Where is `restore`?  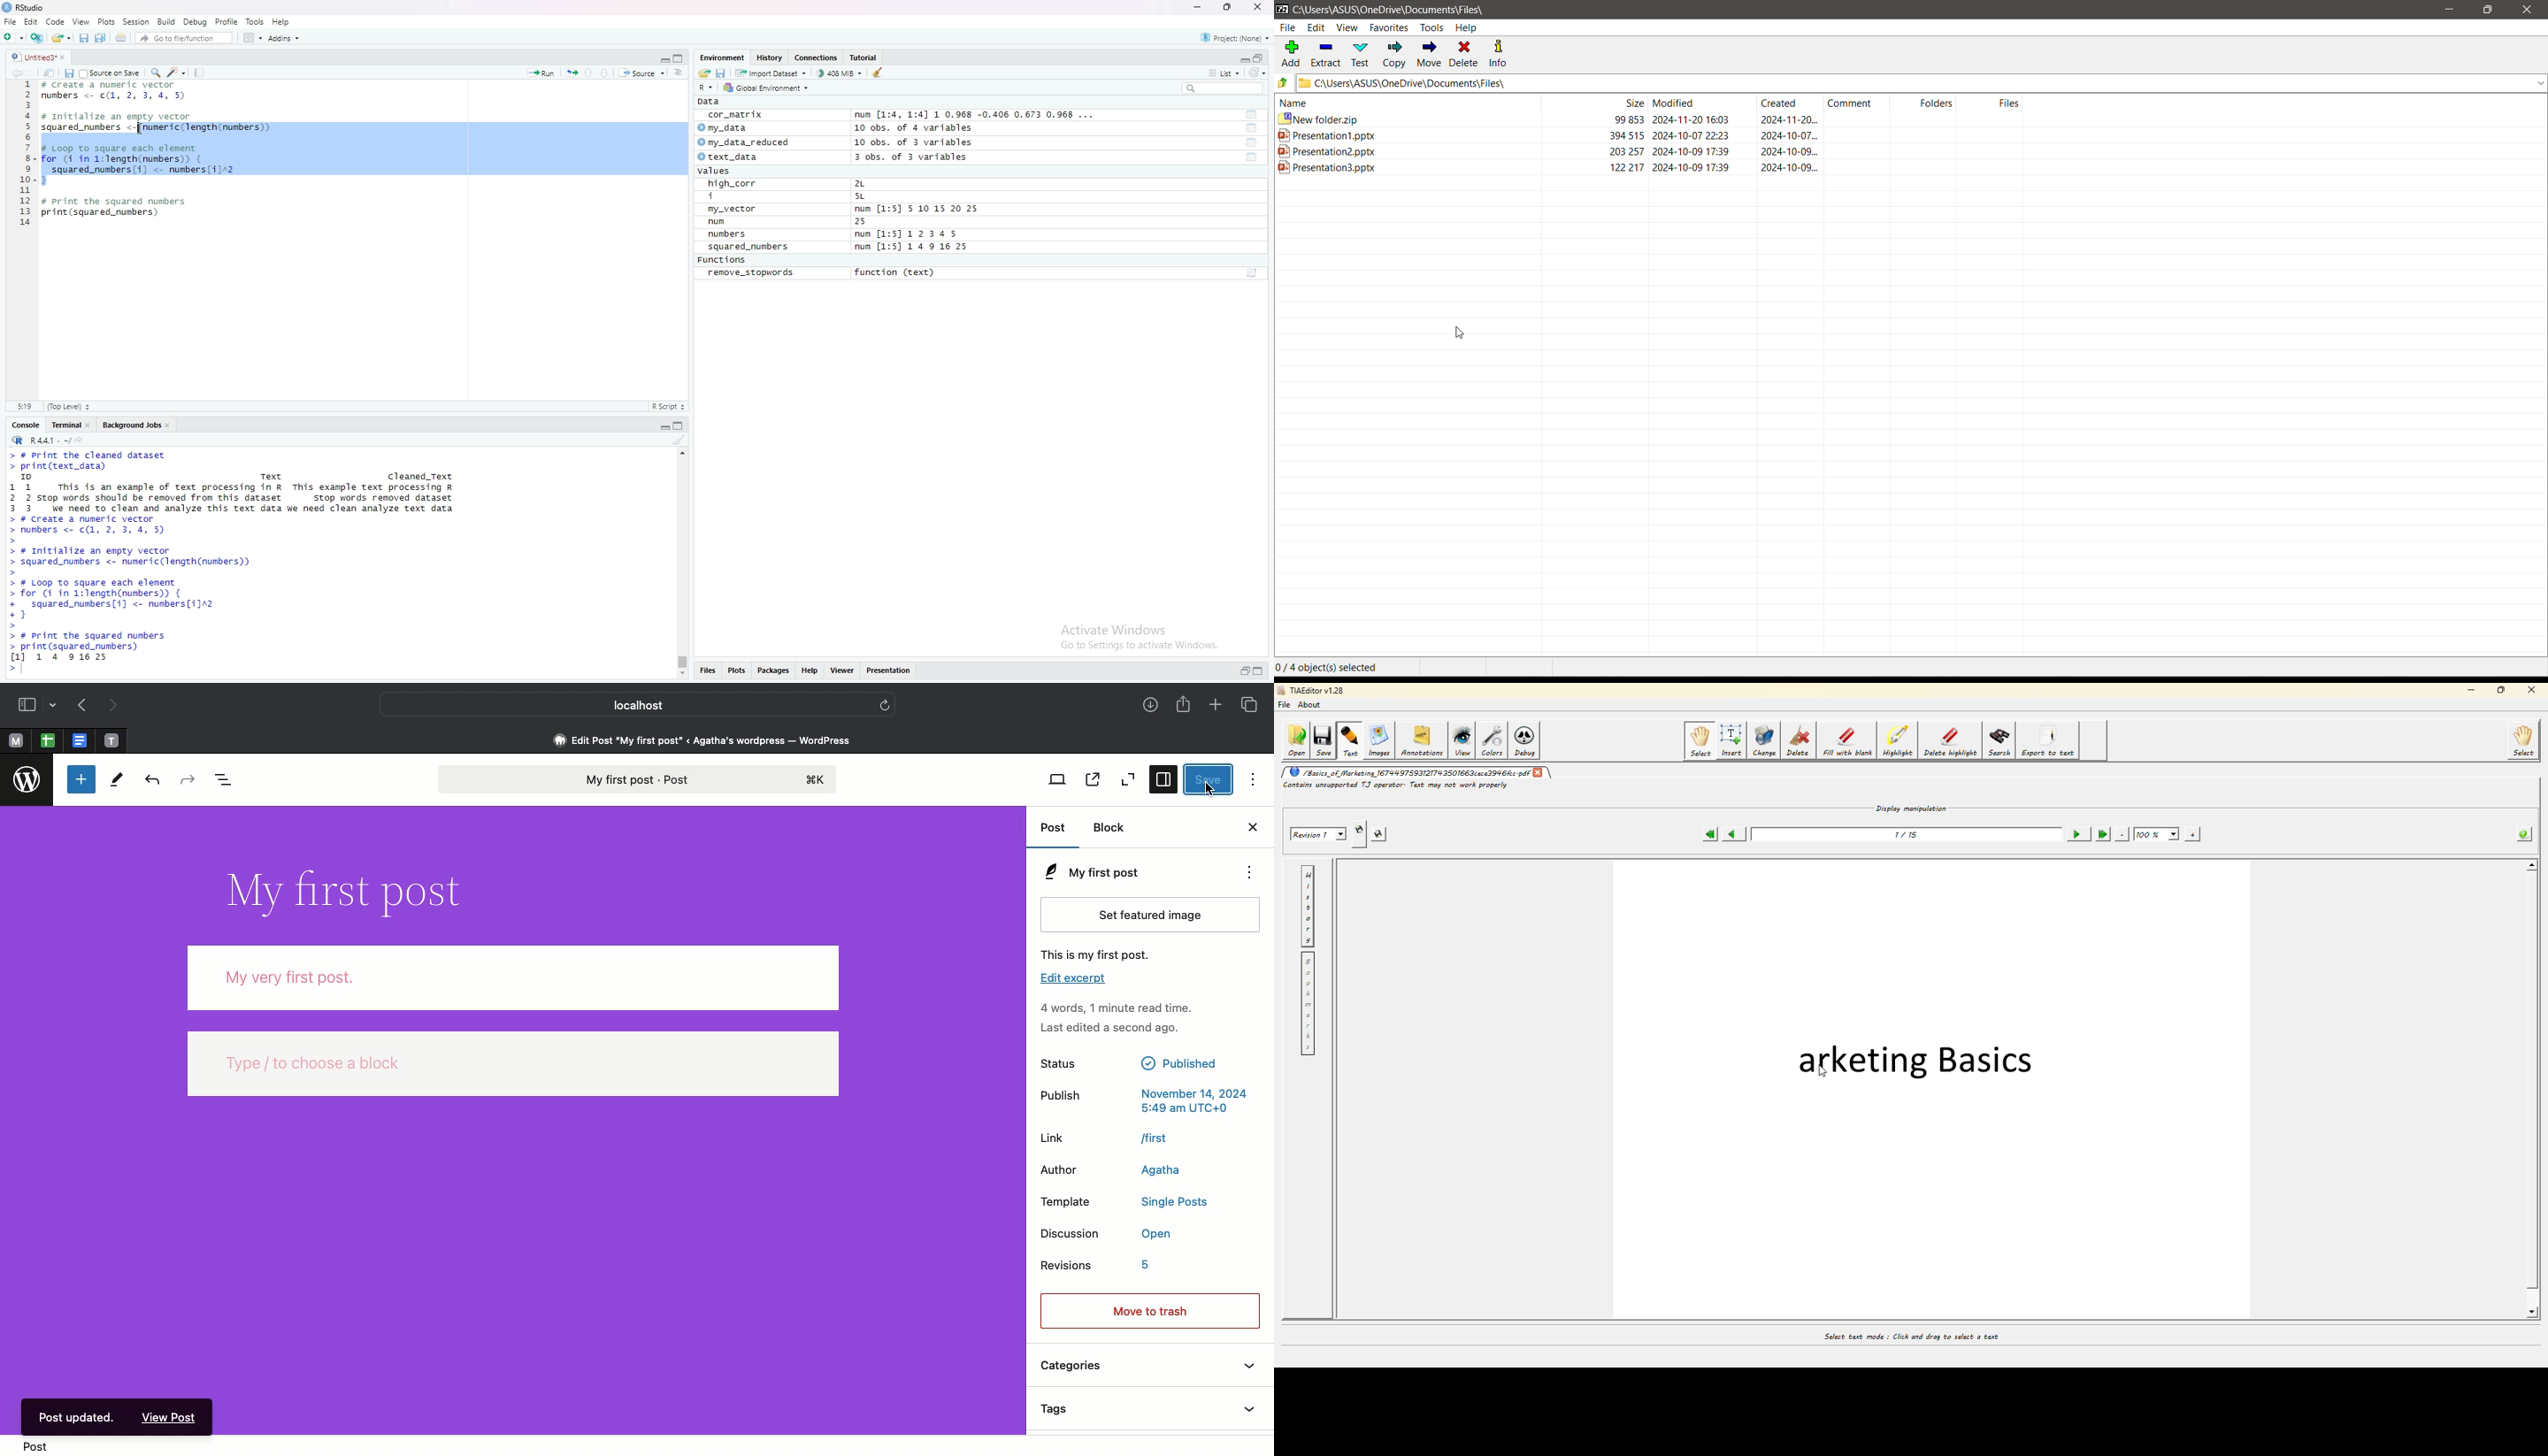 restore is located at coordinates (1245, 672).